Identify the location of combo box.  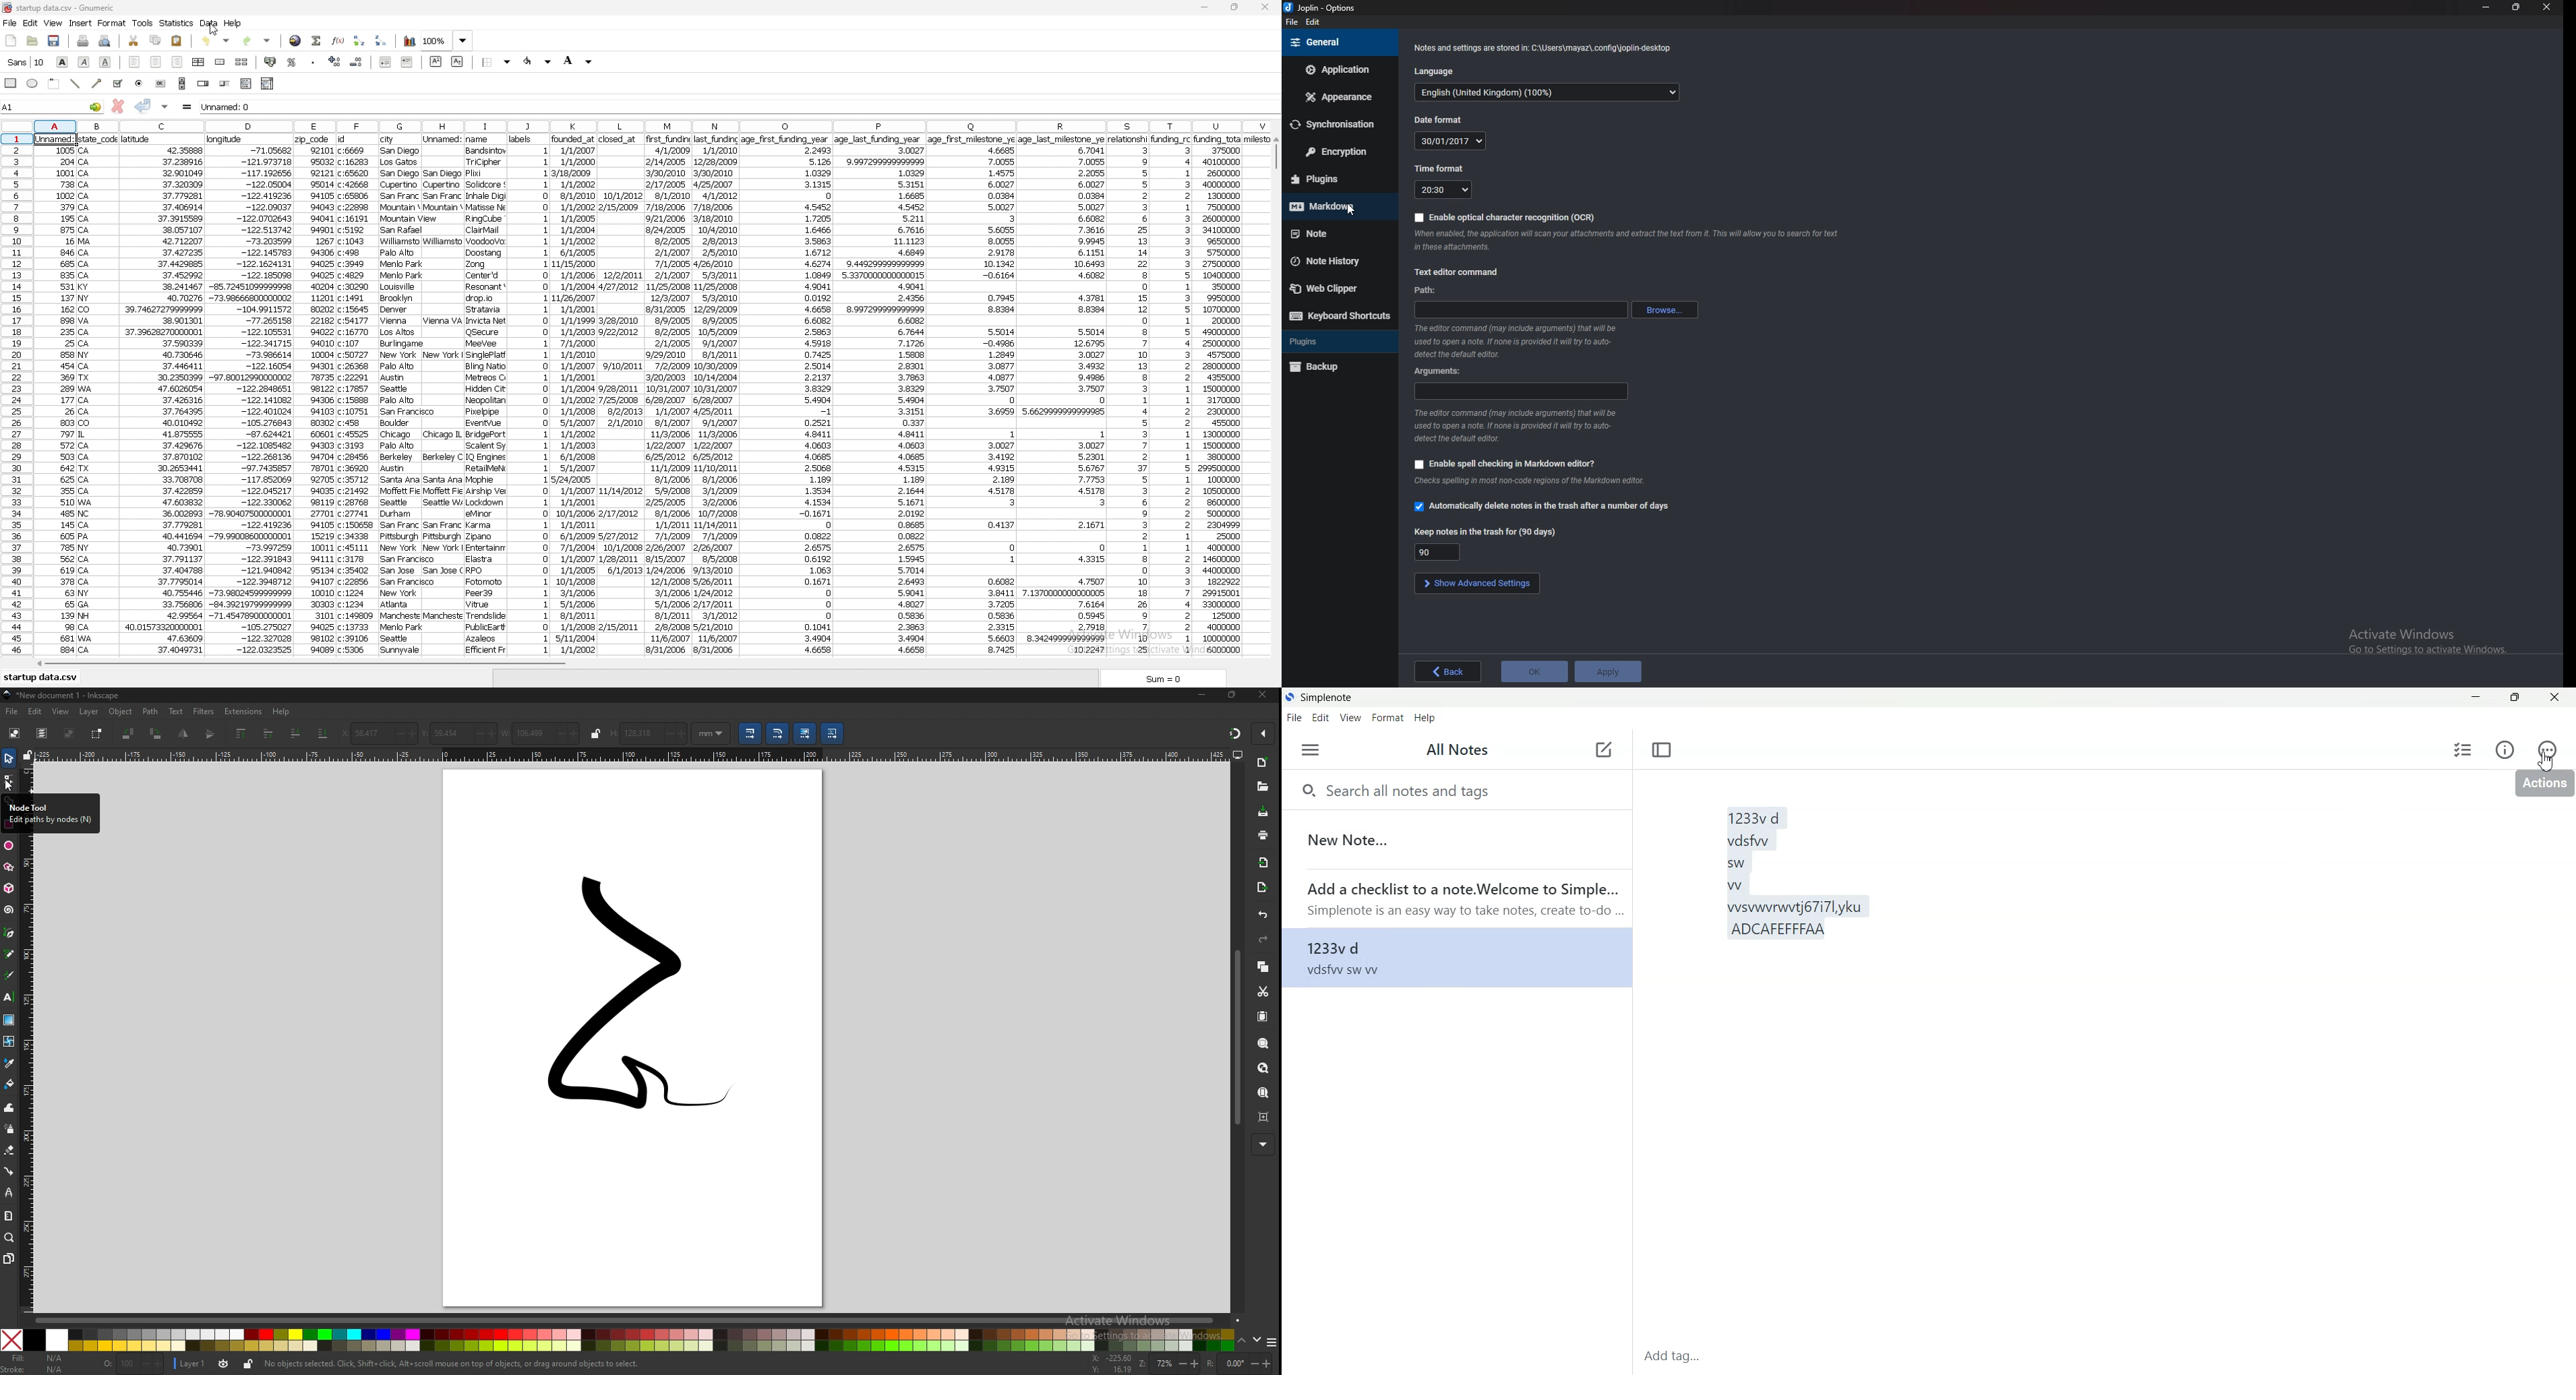
(268, 83).